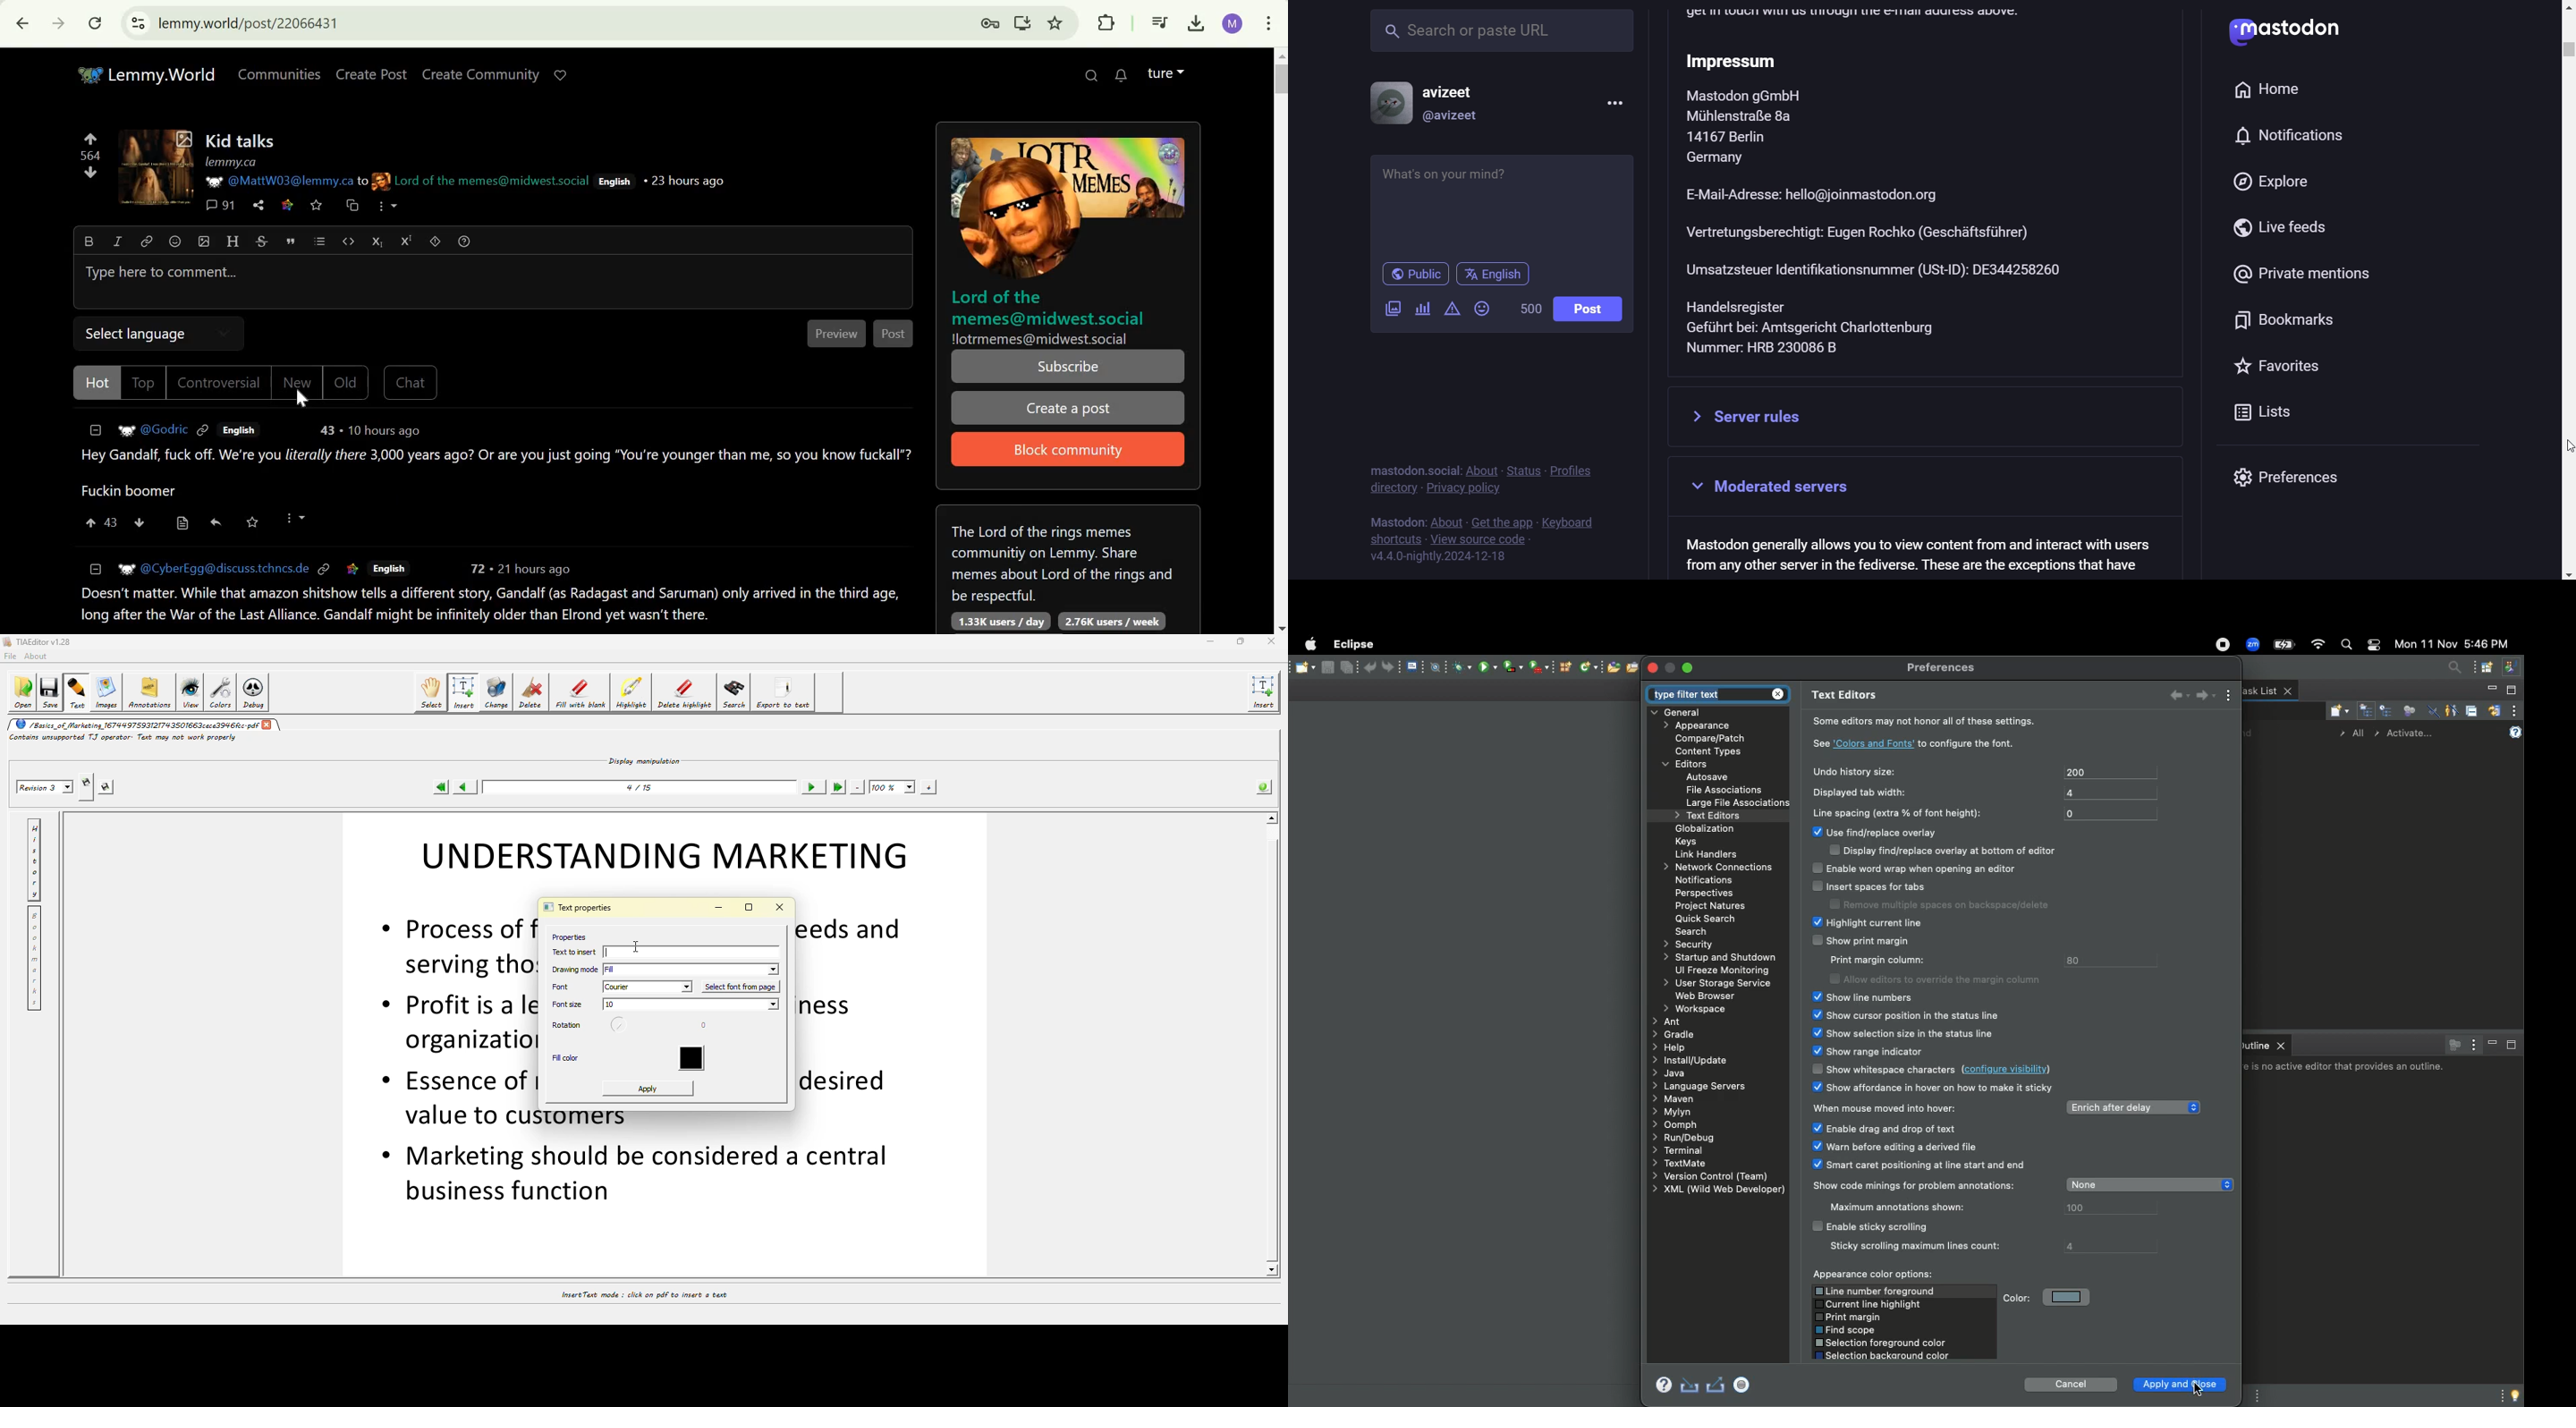 The image size is (2576, 1428). I want to click on preferences, so click(2304, 480).